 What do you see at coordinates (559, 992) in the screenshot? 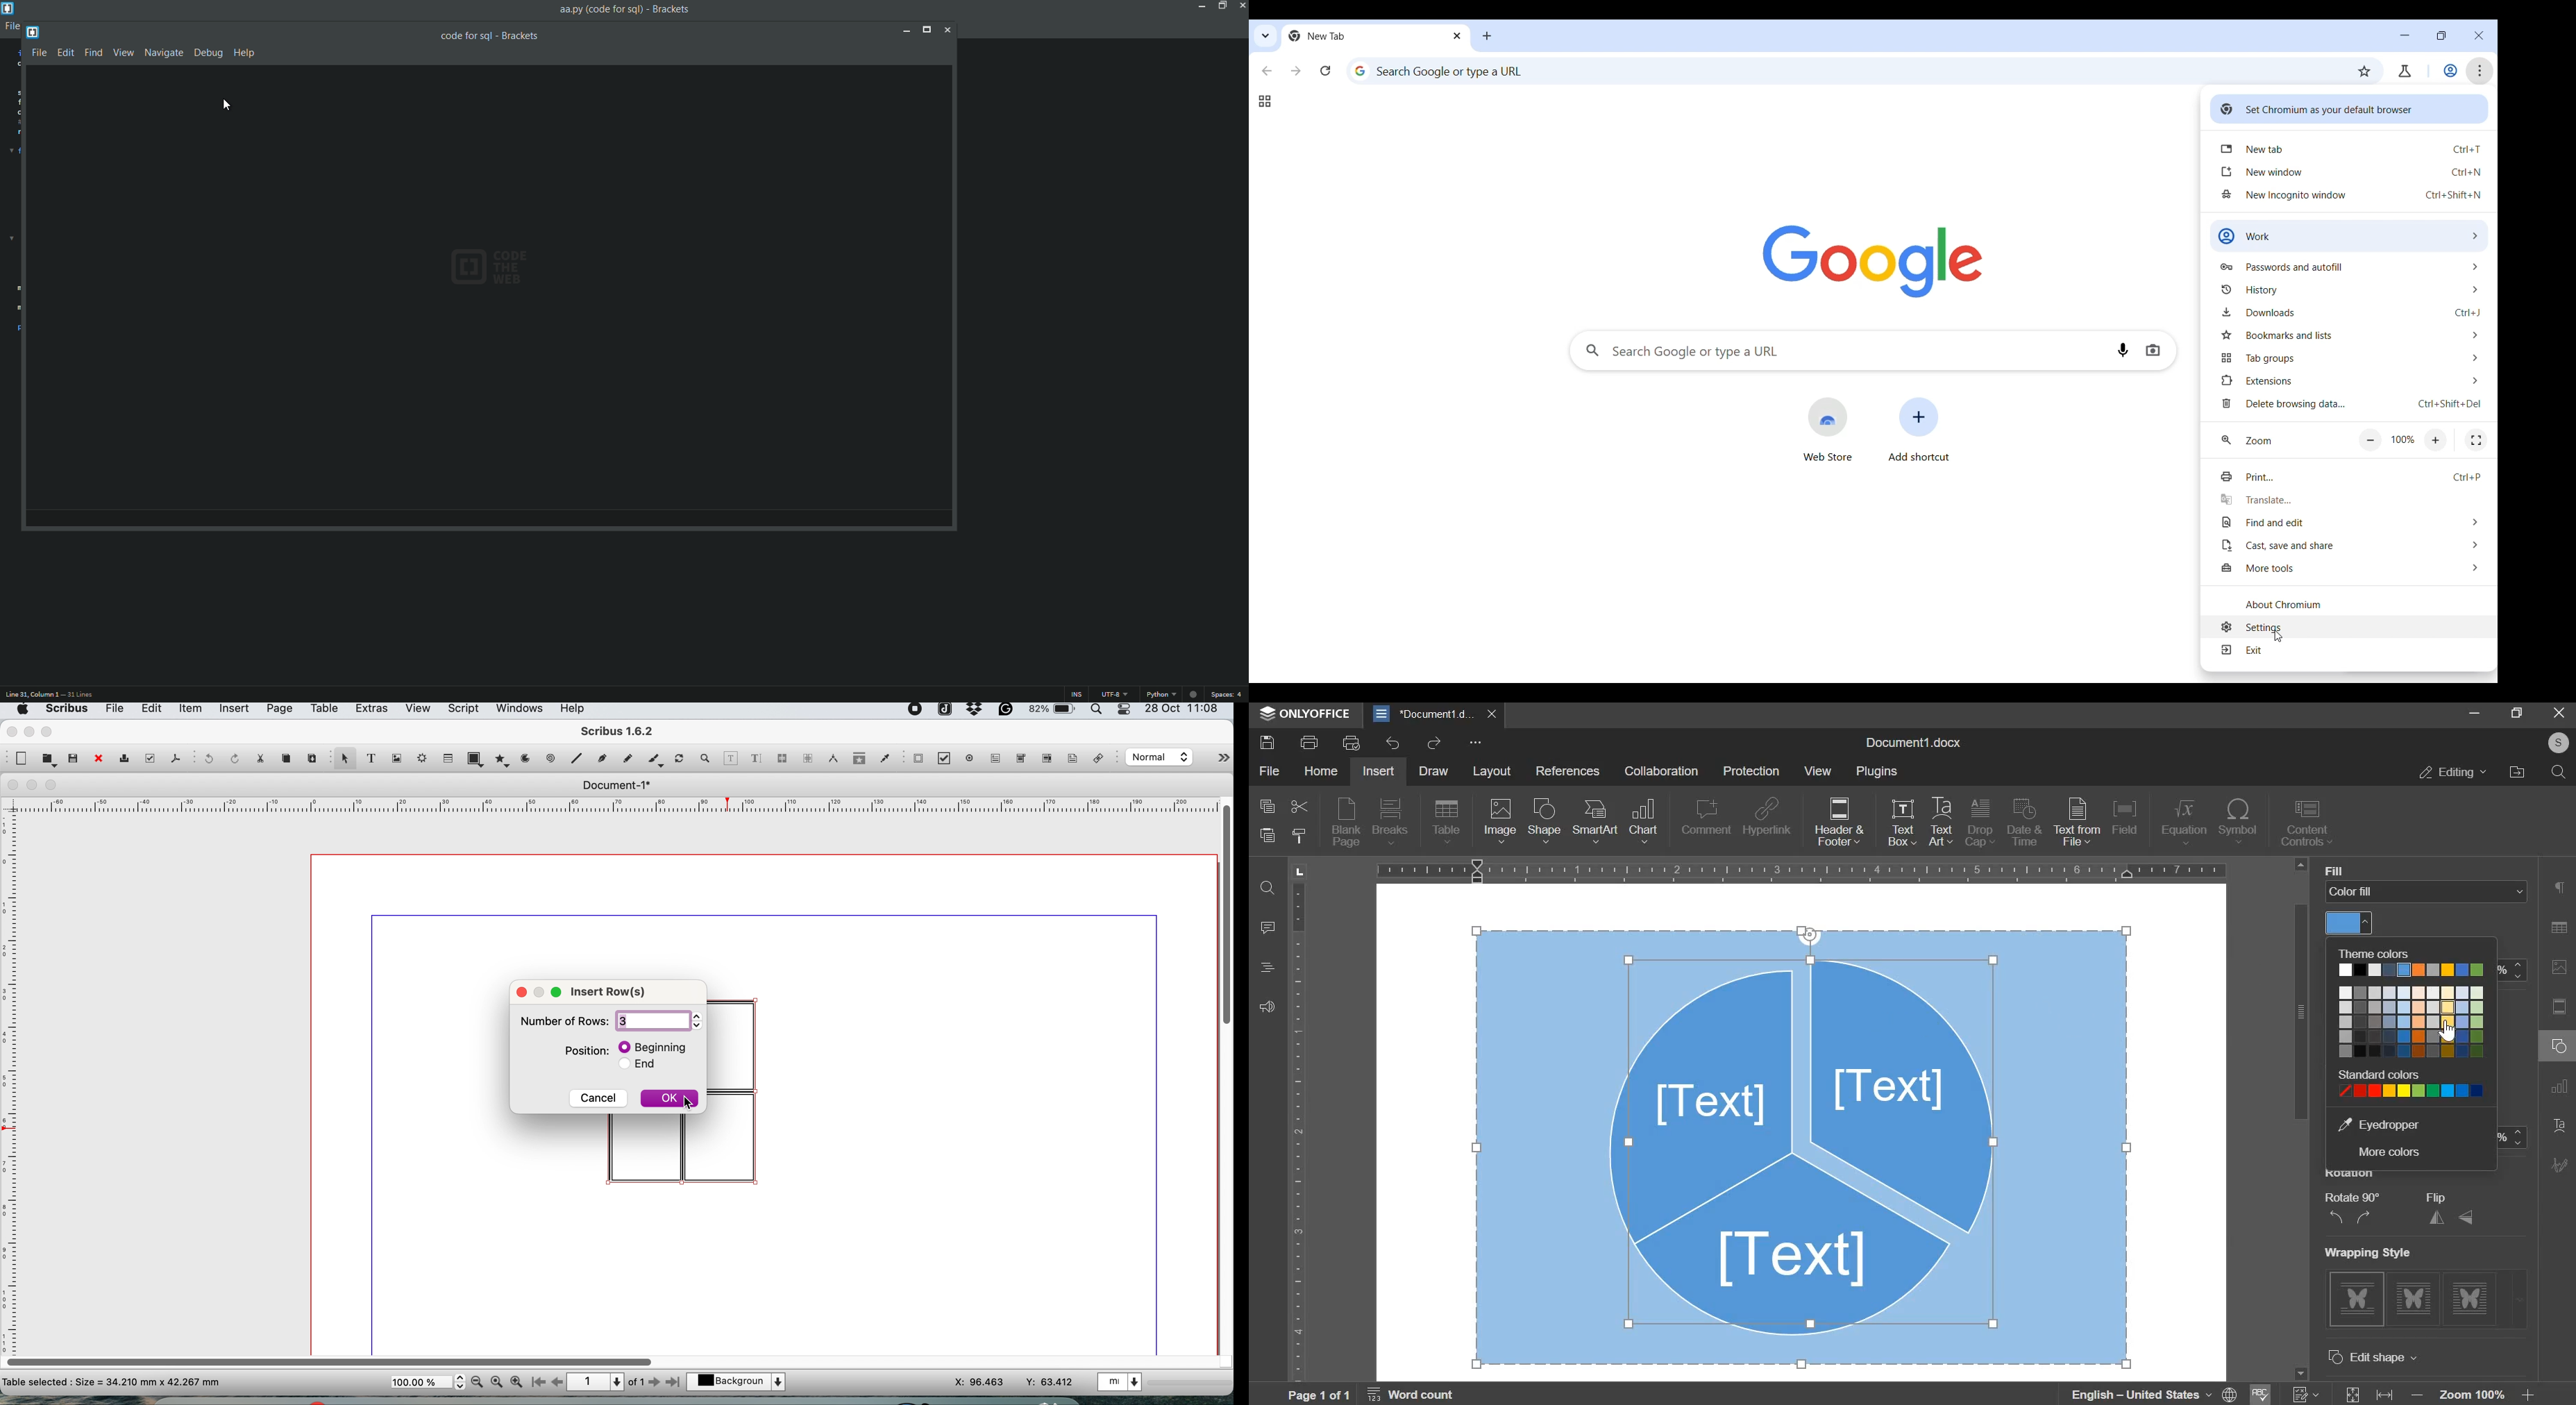
I see `maximize` at bounding box center [559, 992].